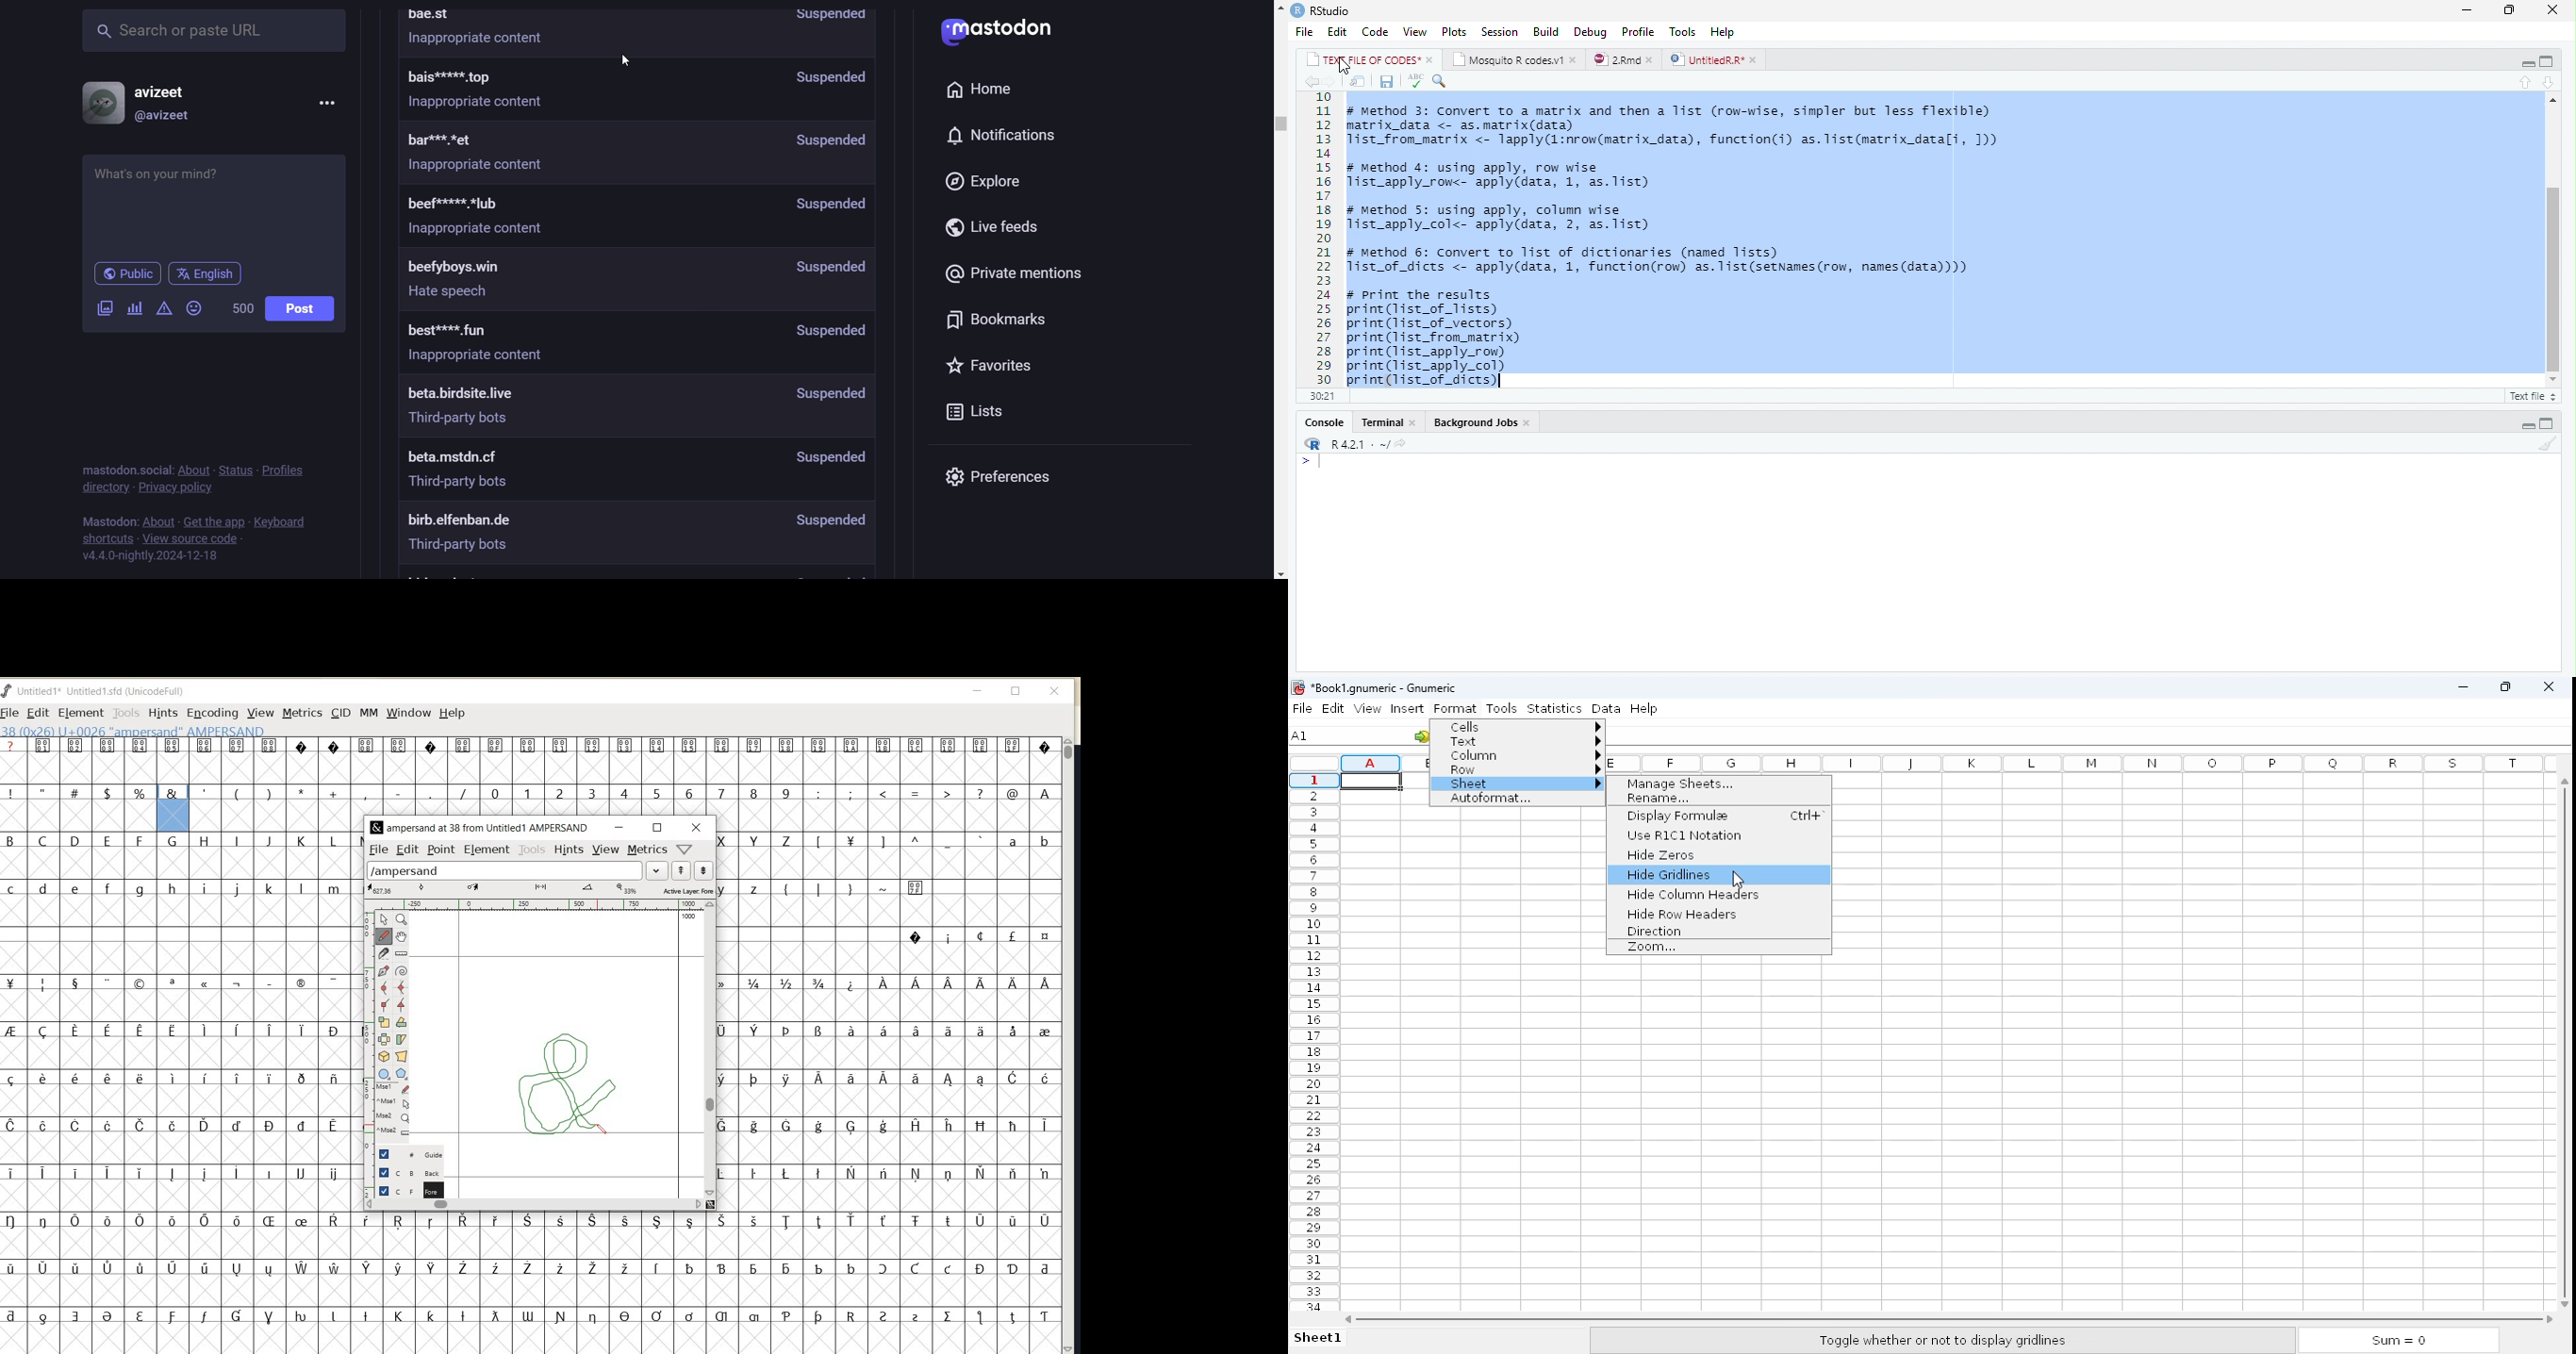 This screenshot has height=1372, width=2576. What do you see at coordinates (1606, 708) in the screenshot?
I see `data` at bounding box center [1606, 708].